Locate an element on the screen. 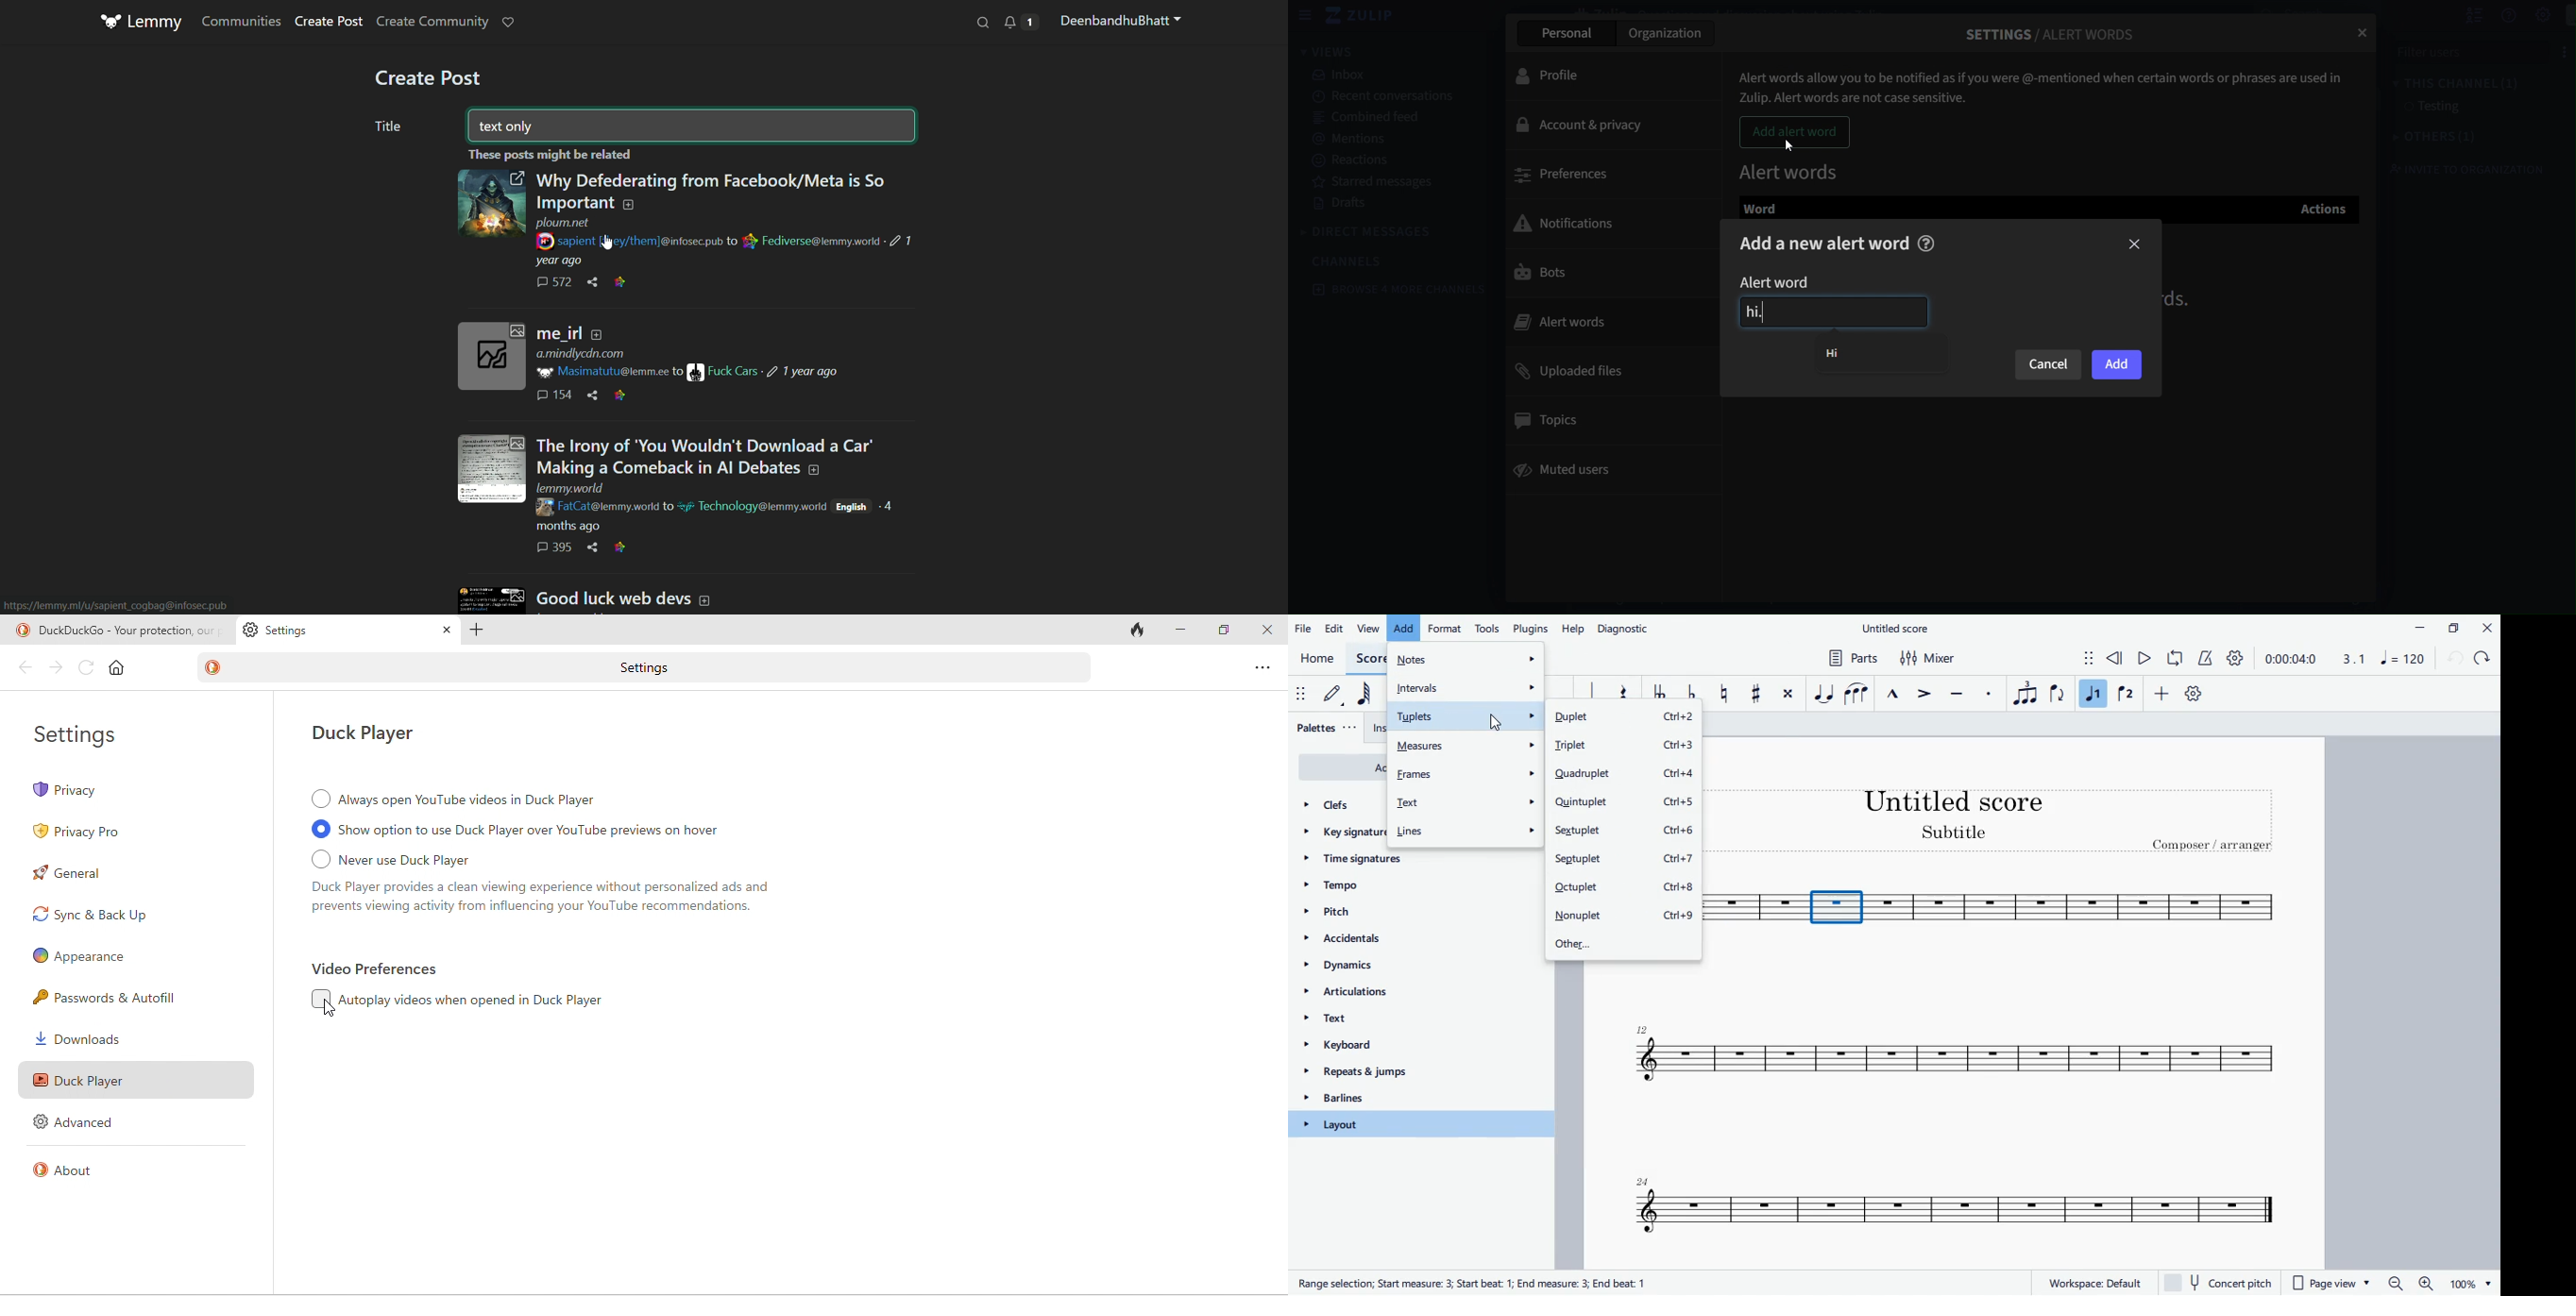 The height and width of the screenshot is (1316, 2576). sync and back up is located at coordinates (123, 915).